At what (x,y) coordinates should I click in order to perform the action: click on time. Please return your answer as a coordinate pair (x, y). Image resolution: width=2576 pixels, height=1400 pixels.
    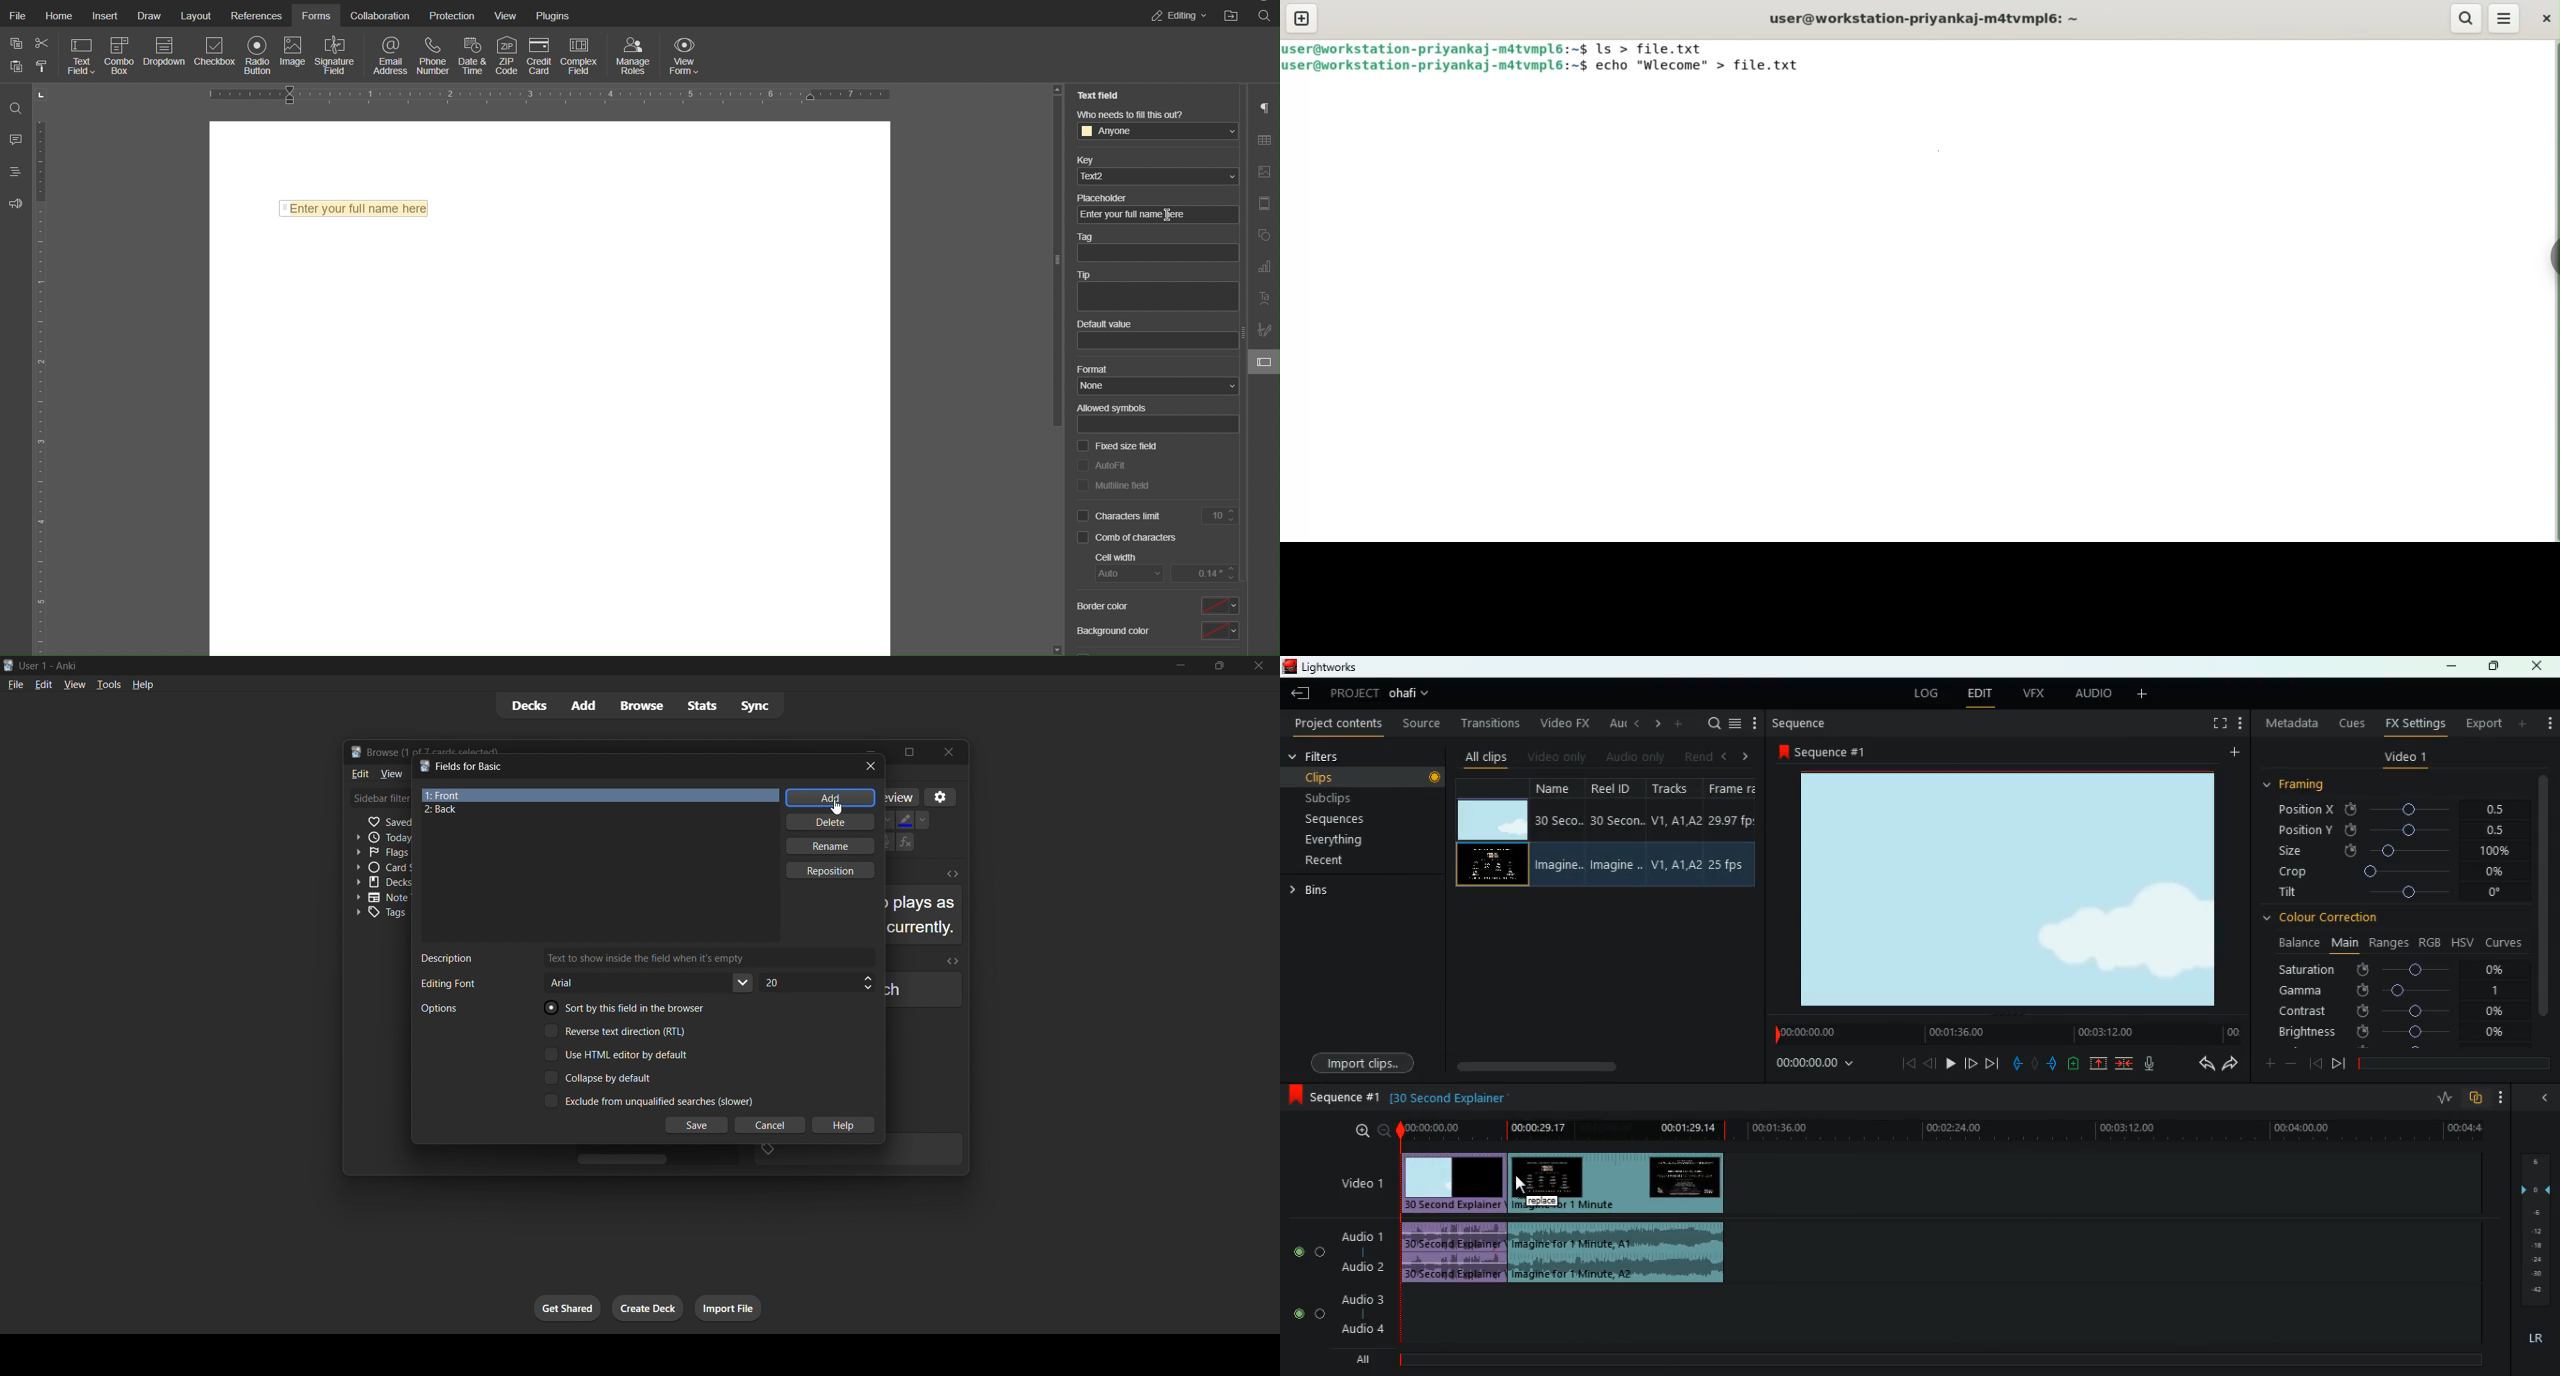
    Looking at the image, I should click on (1940, 1130).